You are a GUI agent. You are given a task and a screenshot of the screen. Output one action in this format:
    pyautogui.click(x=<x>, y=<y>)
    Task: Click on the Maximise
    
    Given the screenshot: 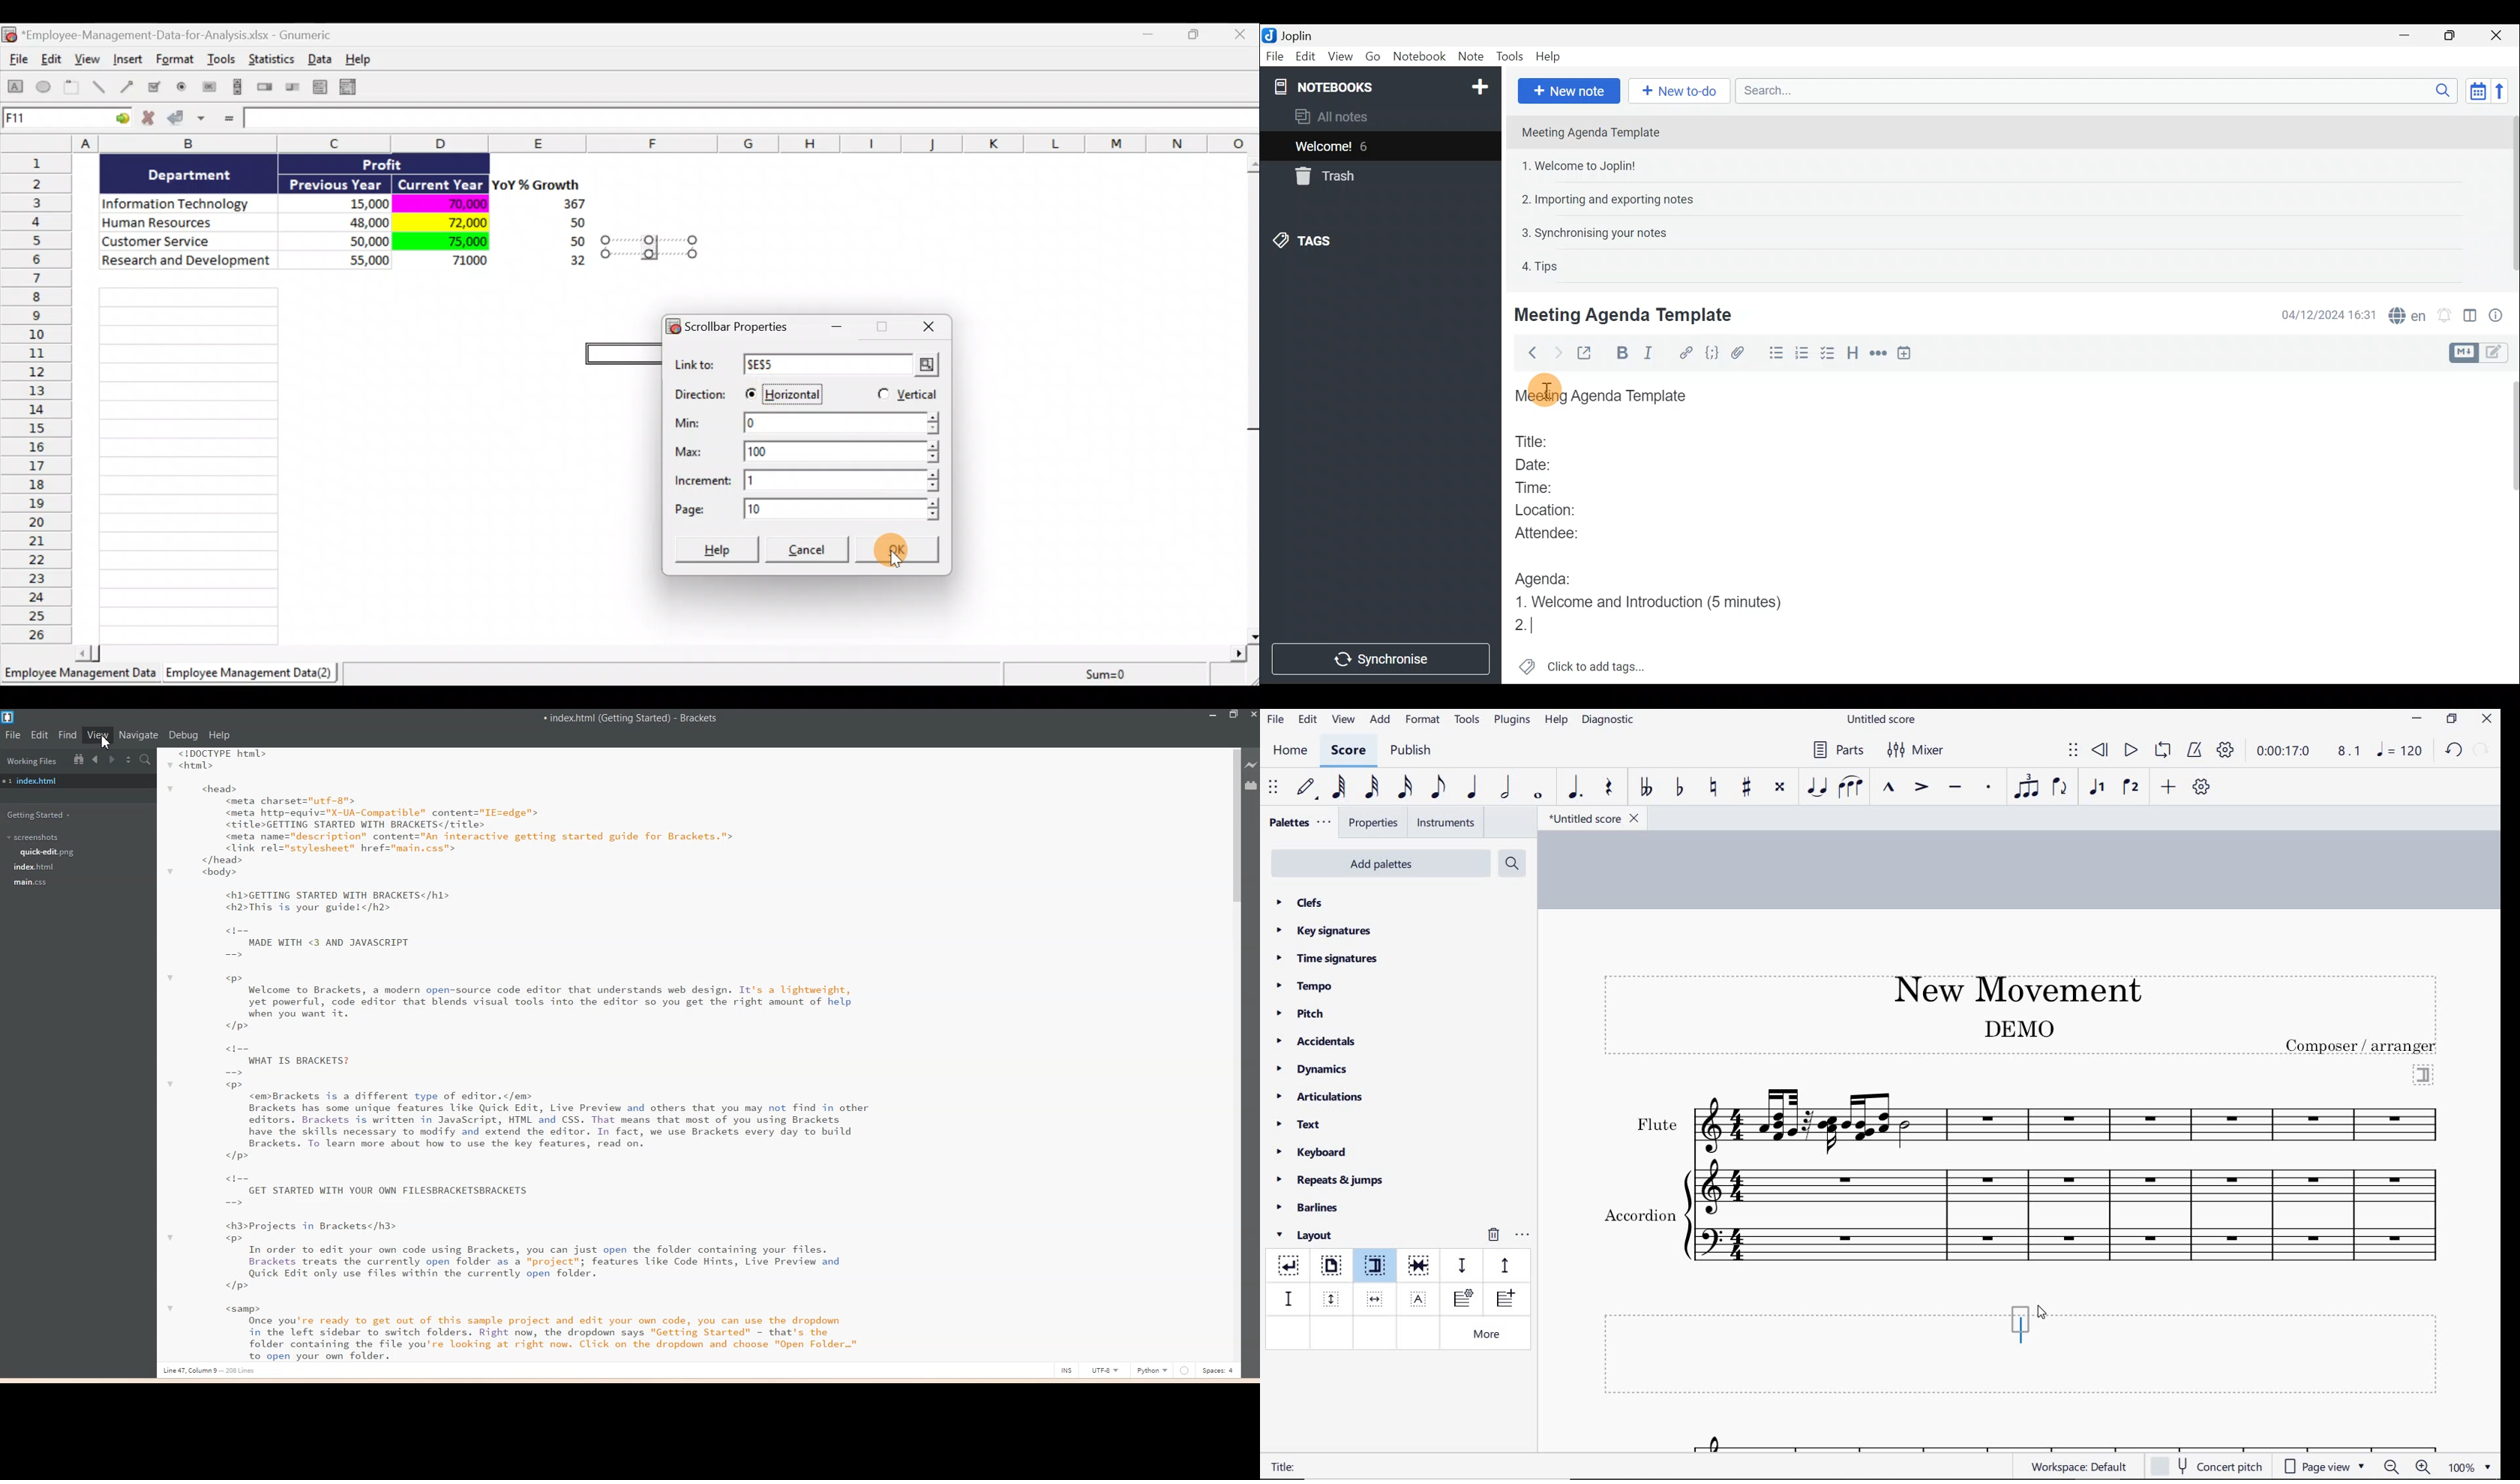 What is the action you would take?
    pyautogui.click(x=881, y=328)
    